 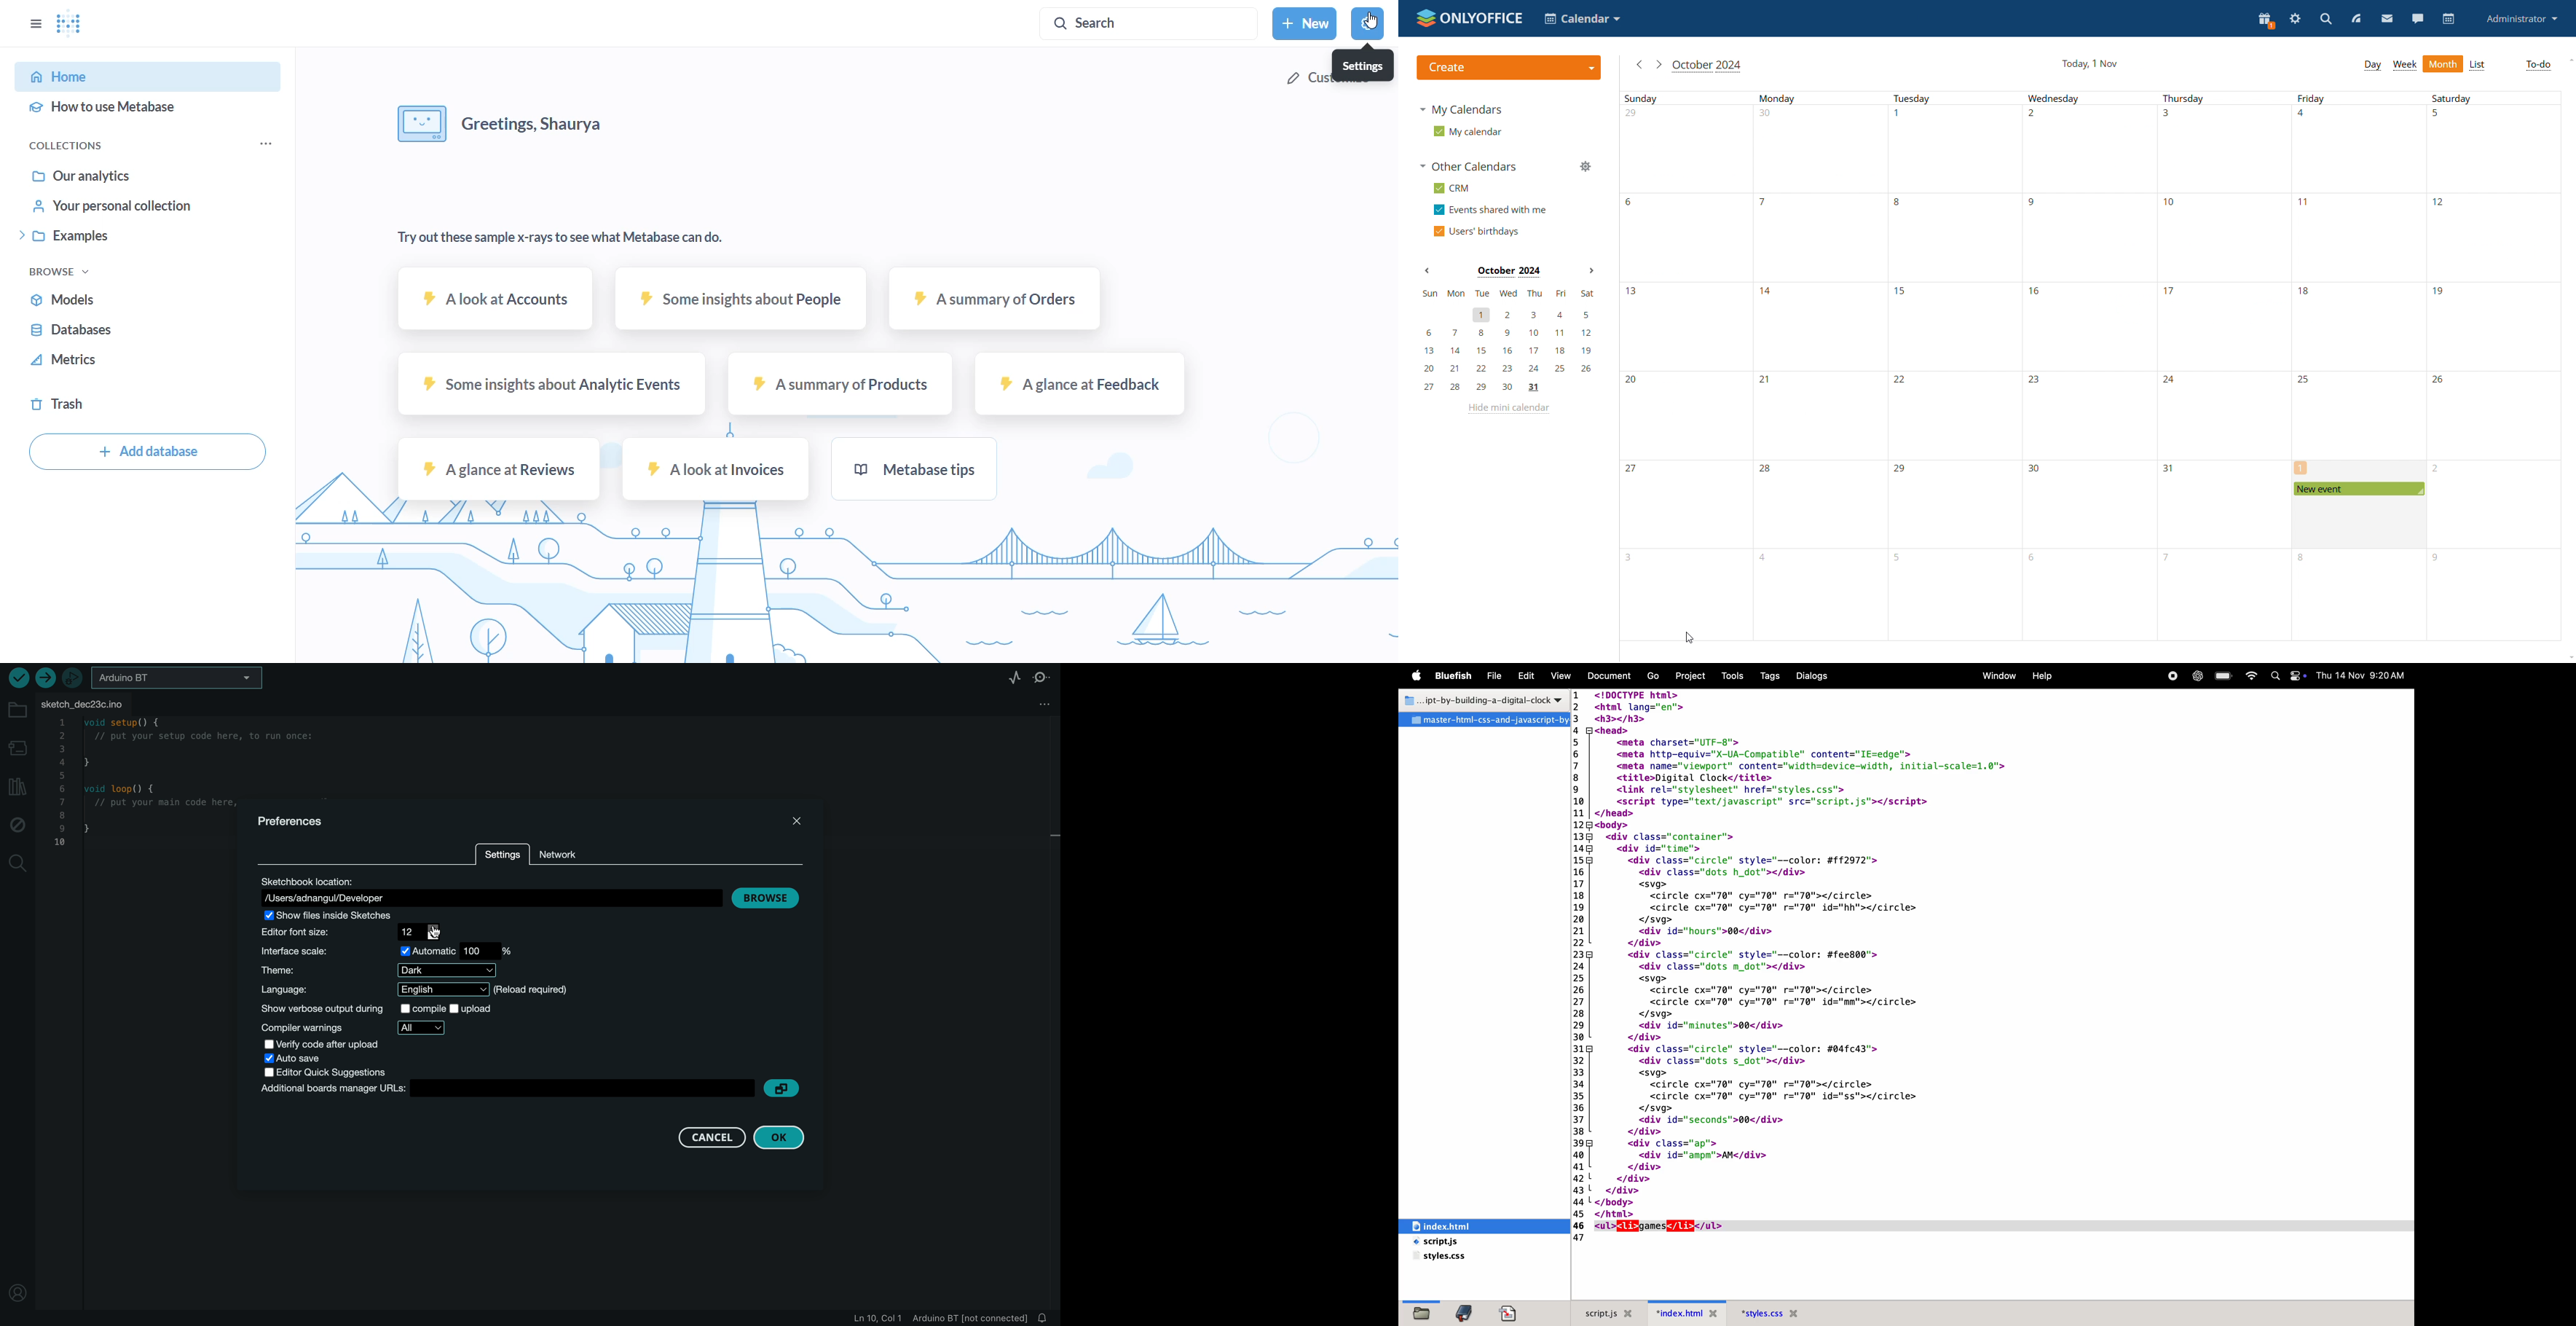 What do you see at coordinates (68, 298) in the screenshot?
I see `models` at bounding box center [68, 298].